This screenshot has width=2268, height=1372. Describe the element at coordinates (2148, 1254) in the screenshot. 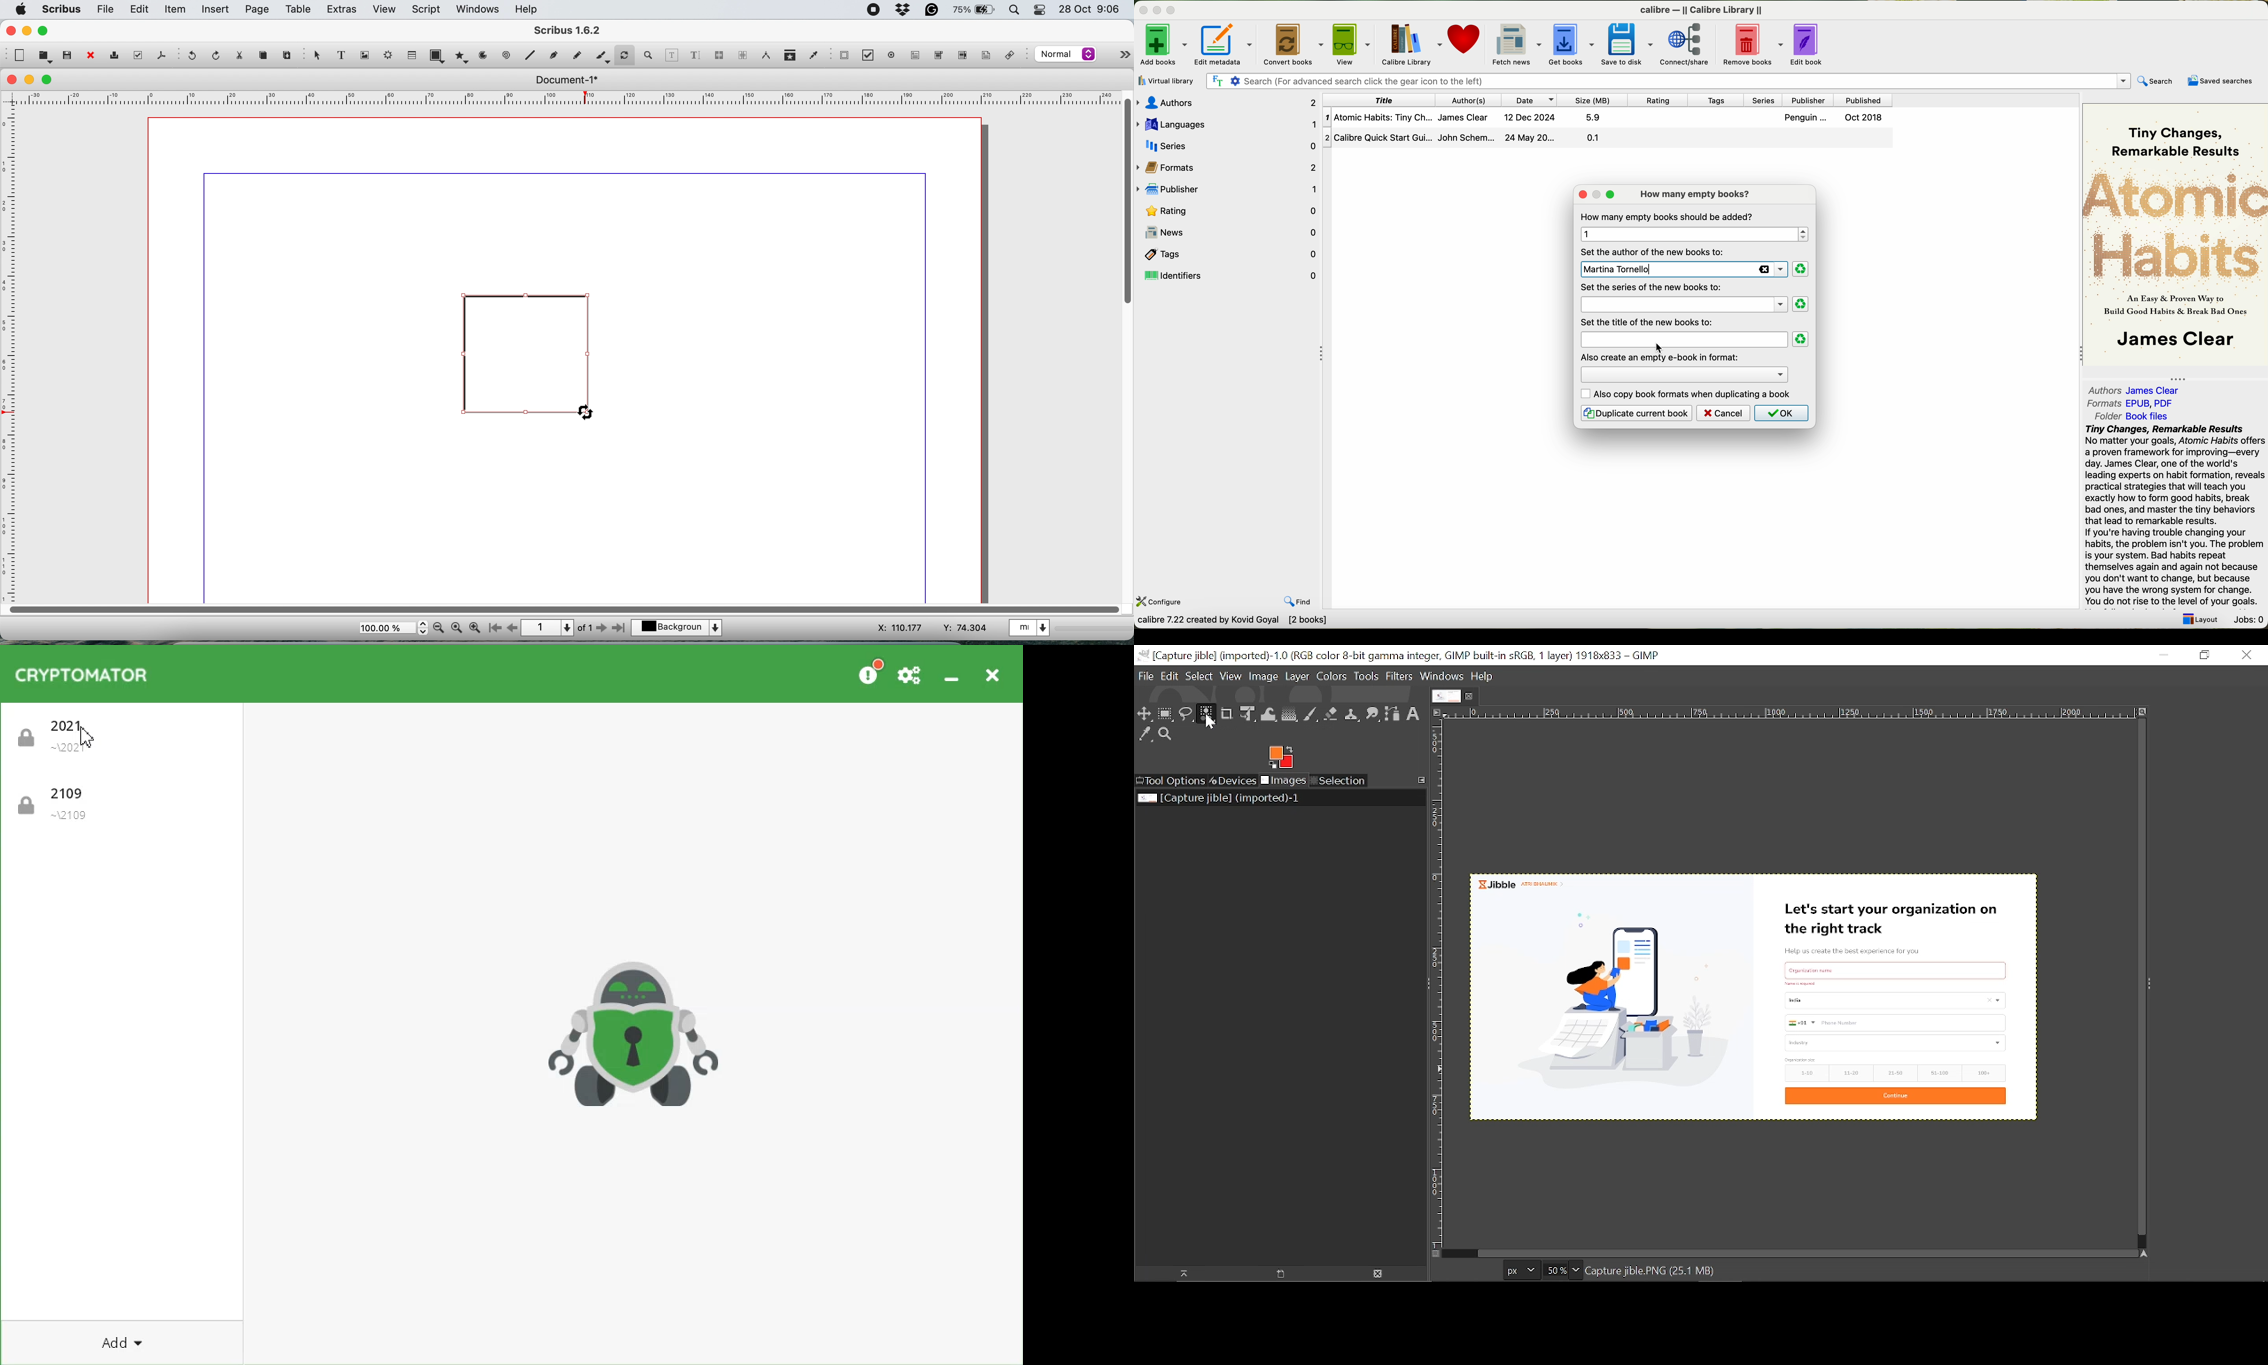

I see `navigate this window` at that location.